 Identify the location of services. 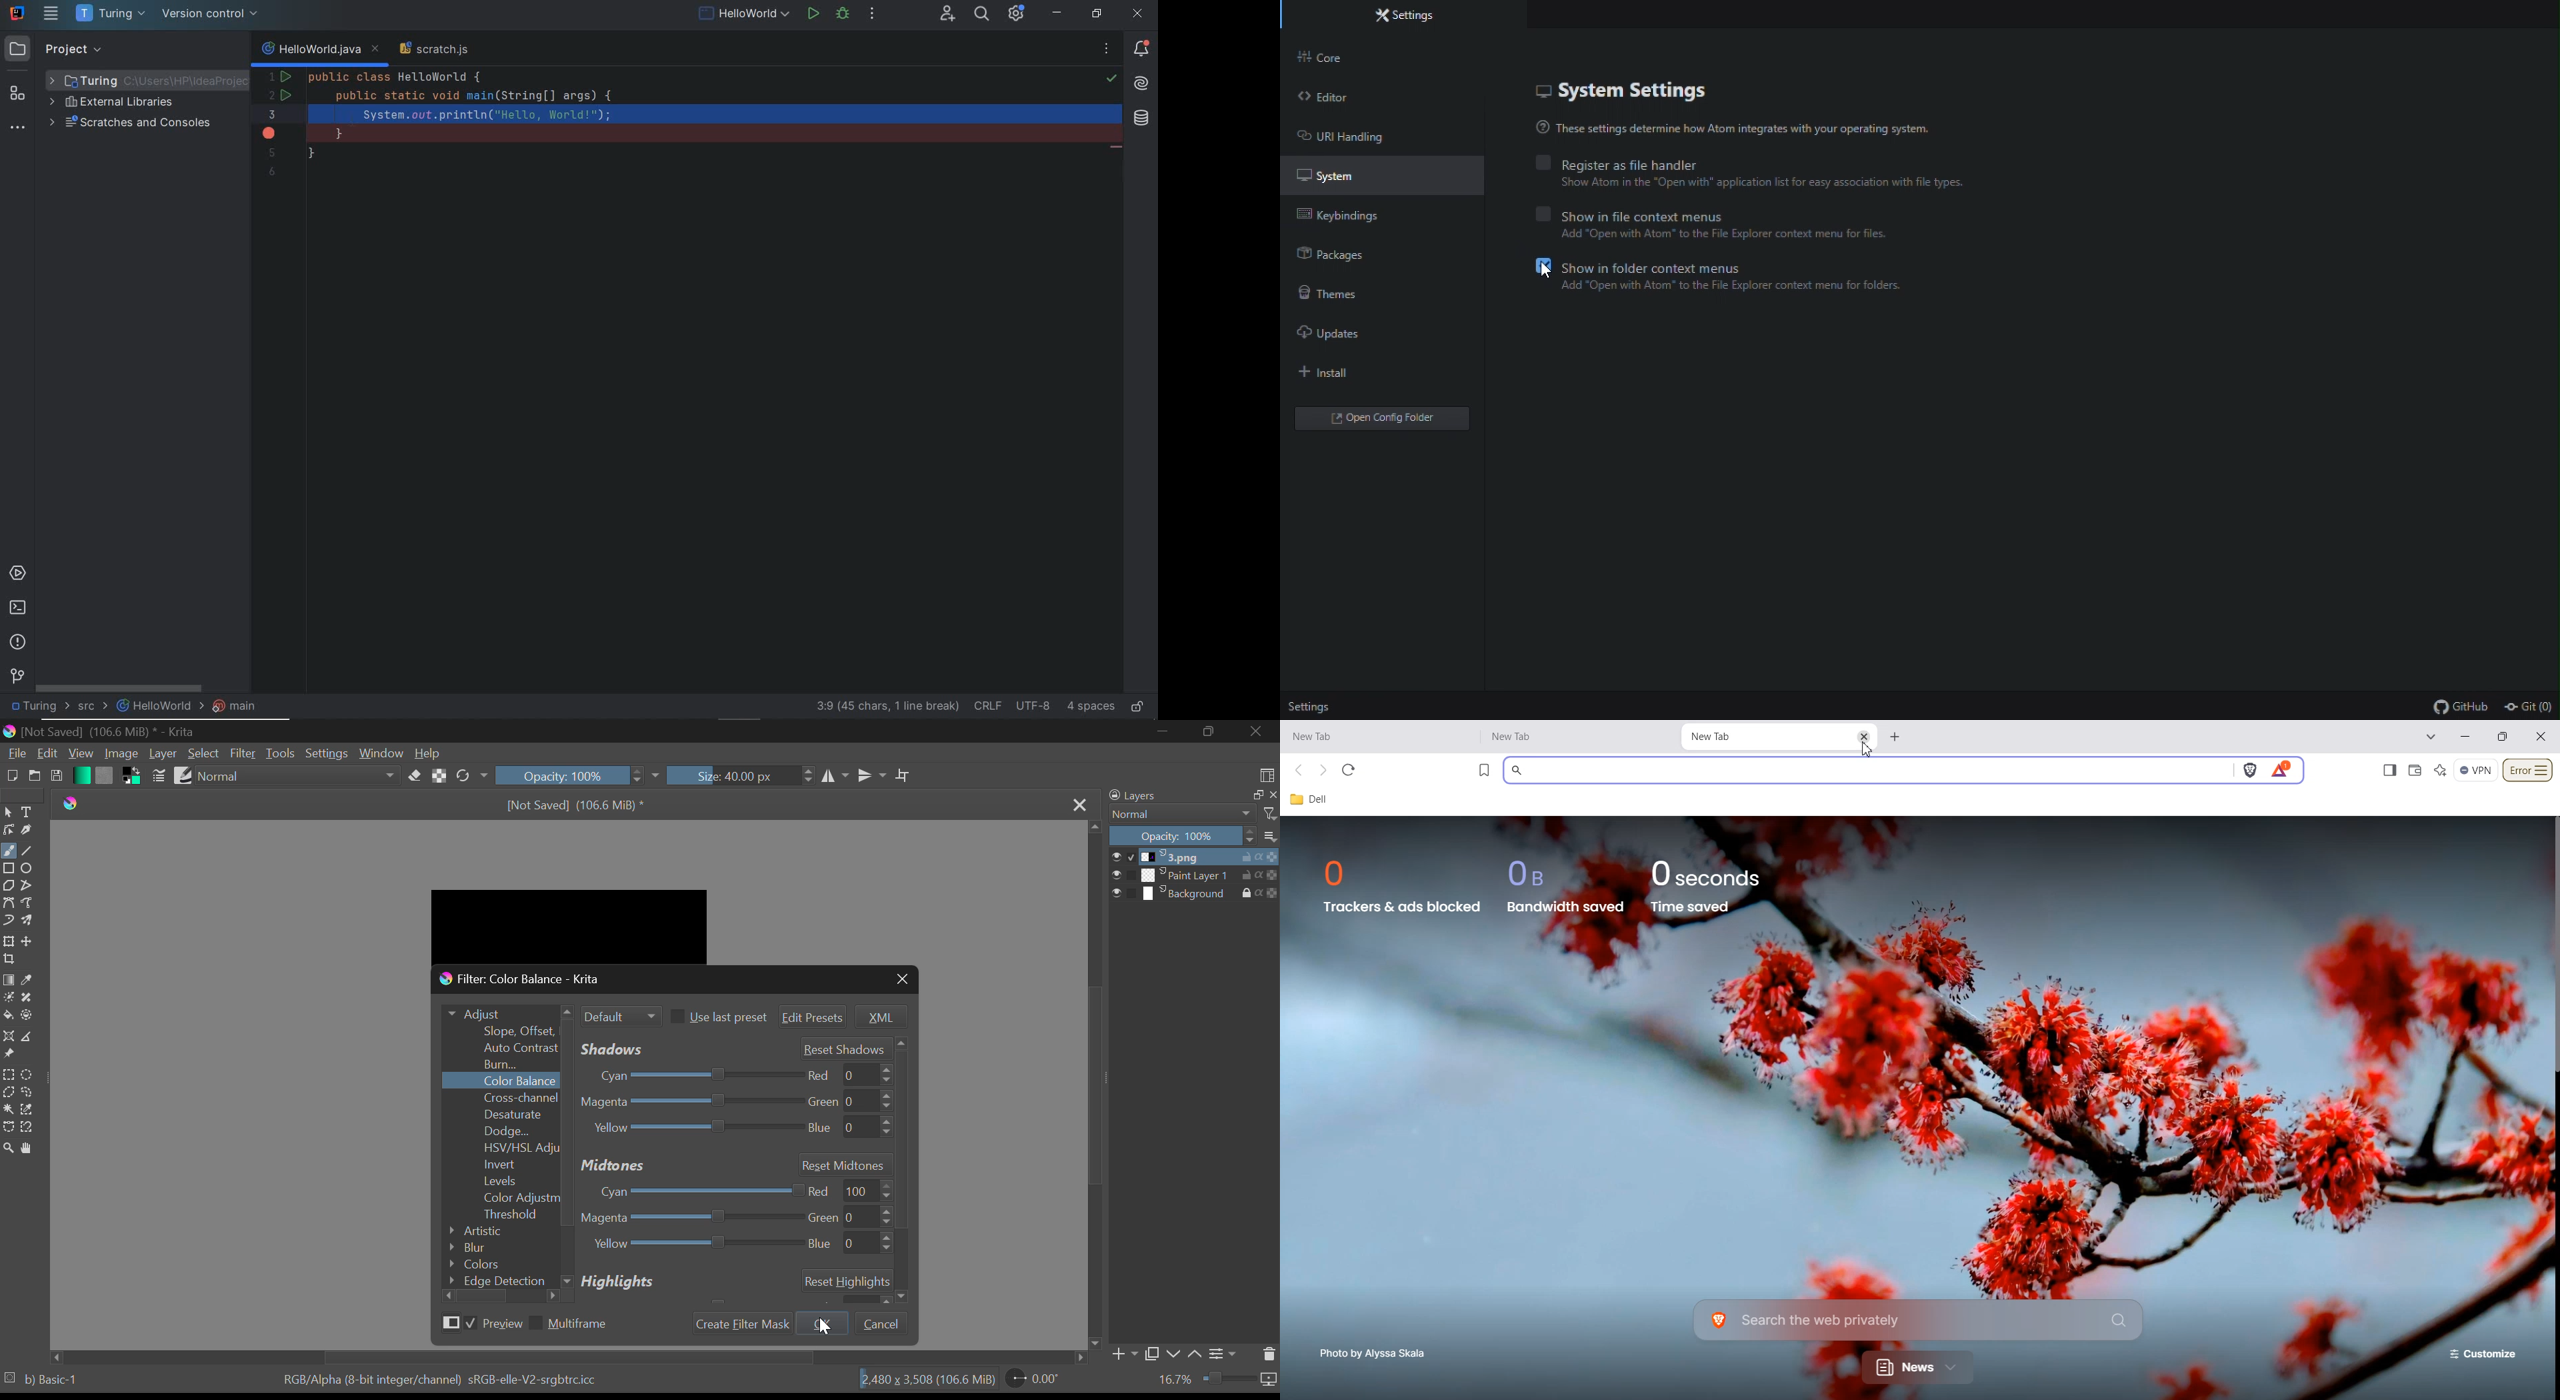
(17, 575).